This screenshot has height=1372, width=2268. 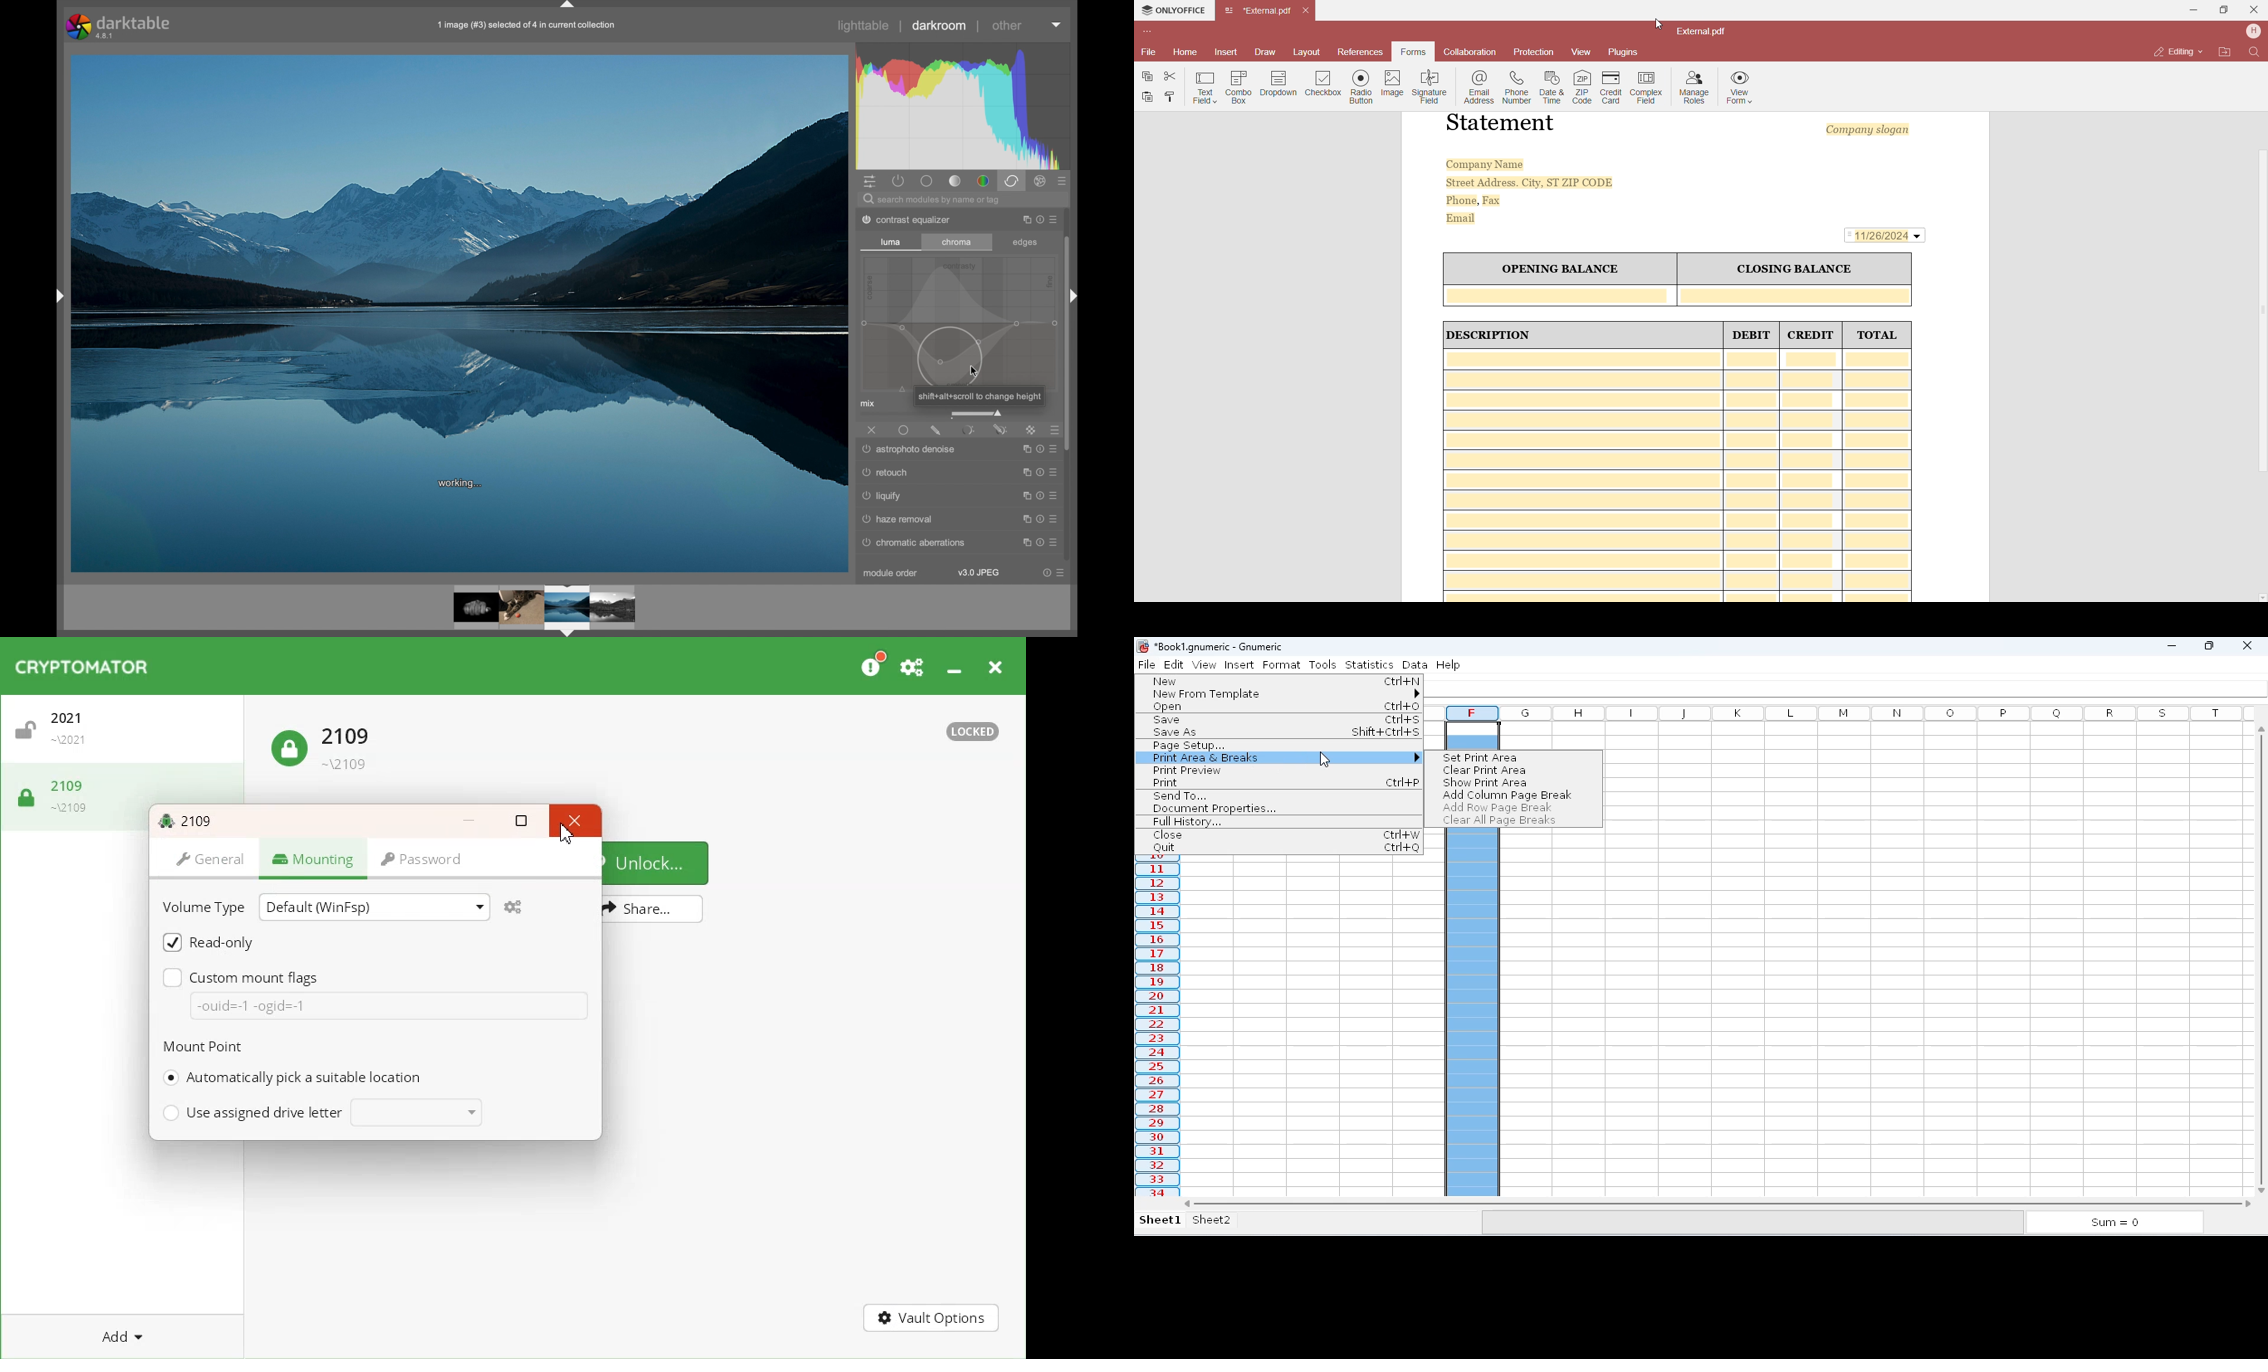 I want to click on new from template, so click(x=1284, y=694).